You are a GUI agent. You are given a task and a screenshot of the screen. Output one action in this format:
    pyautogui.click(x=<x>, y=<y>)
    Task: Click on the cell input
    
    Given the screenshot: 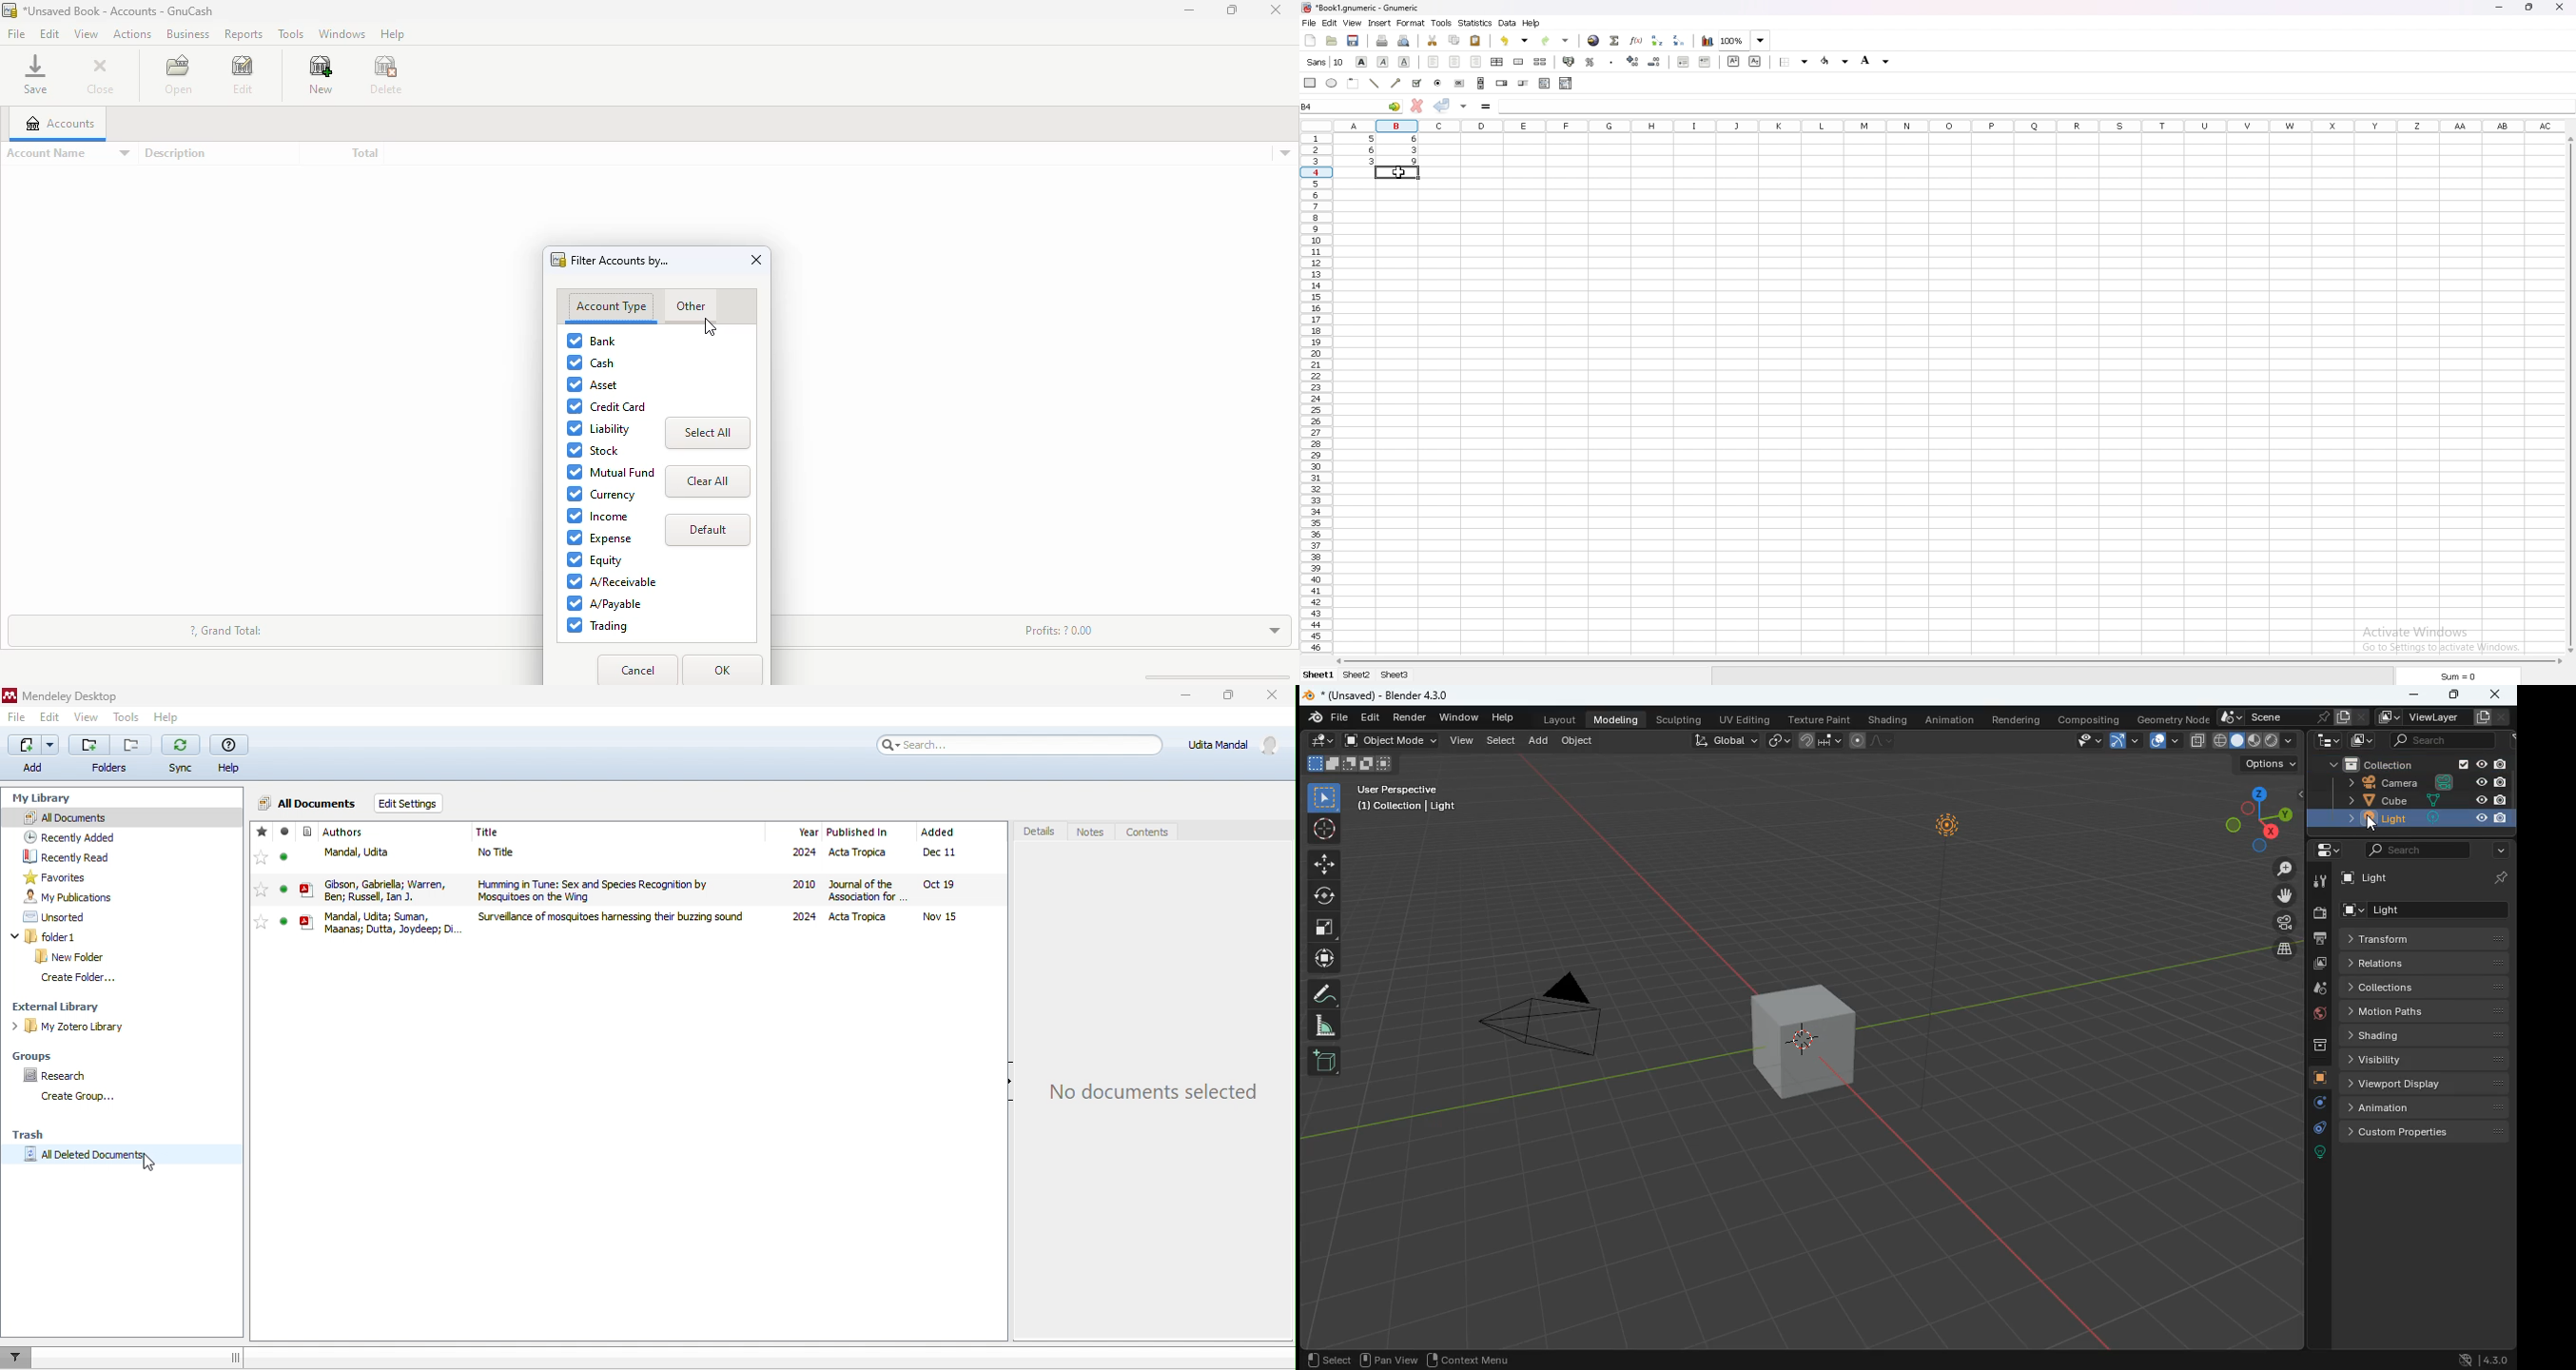 What is the action you would take?
    pyautogui.click(x=2034, y=105)
    